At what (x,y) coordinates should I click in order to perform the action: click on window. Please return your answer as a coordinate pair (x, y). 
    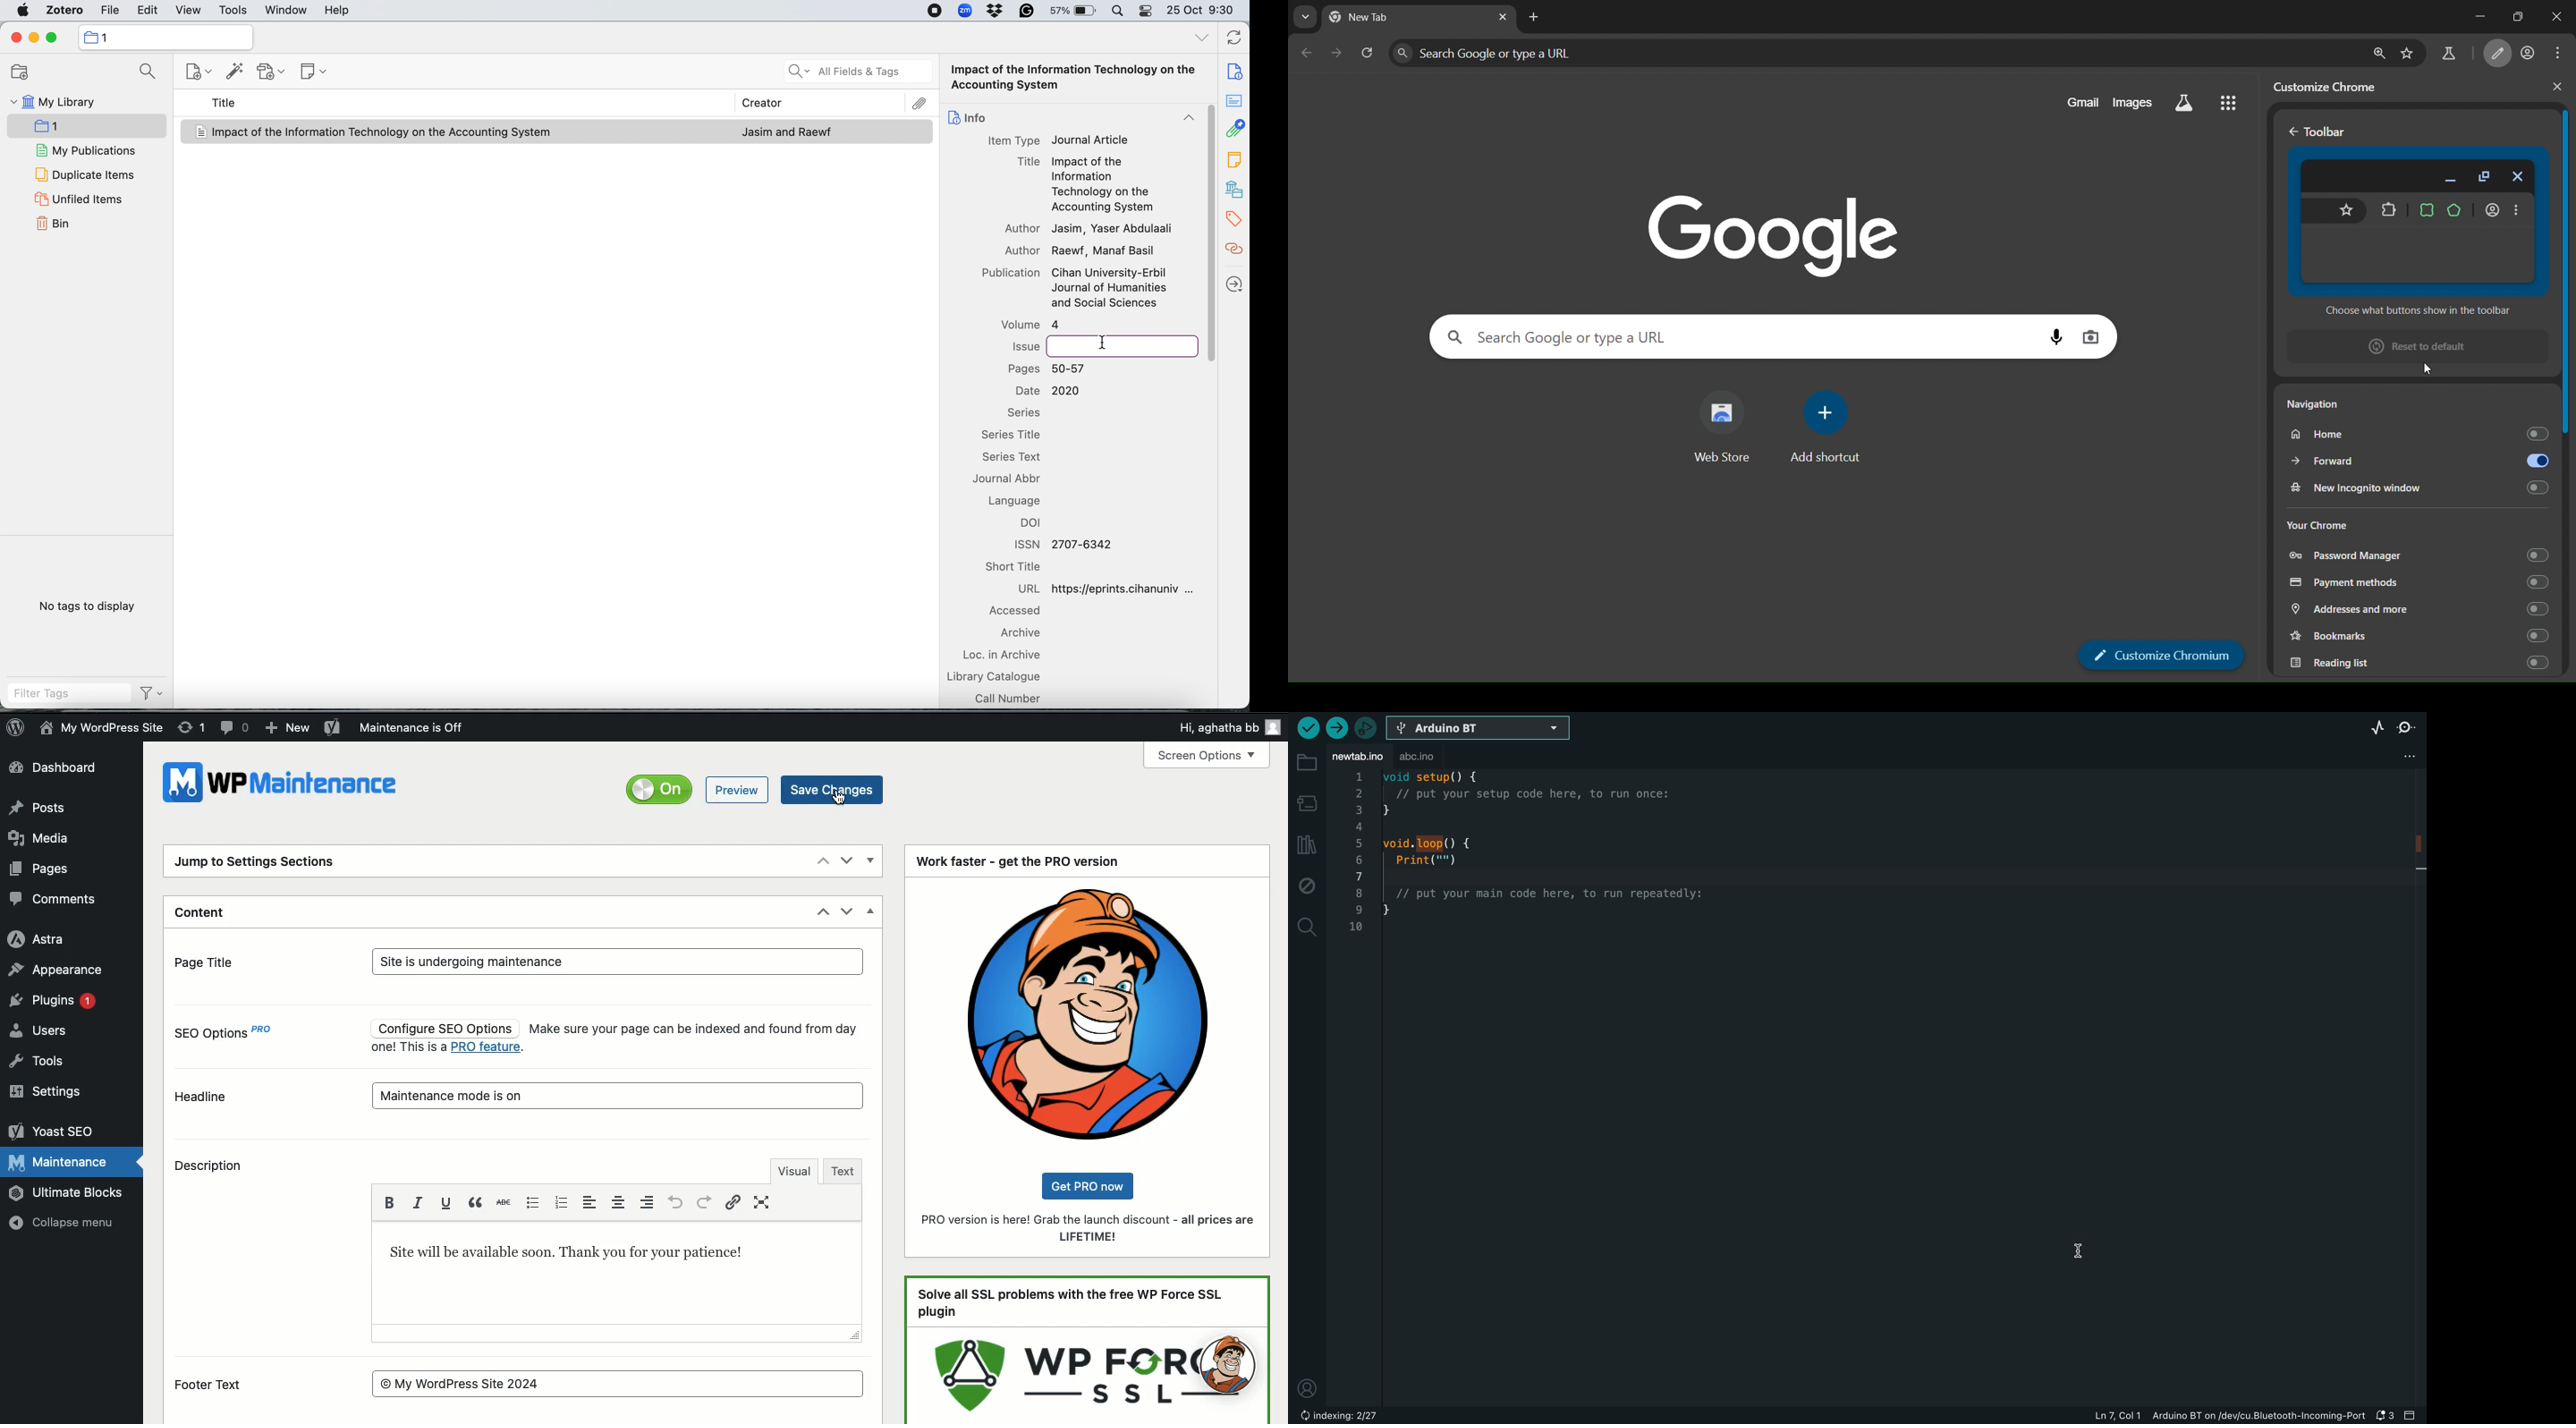
    Looking at the image, I should click on (286, 10).